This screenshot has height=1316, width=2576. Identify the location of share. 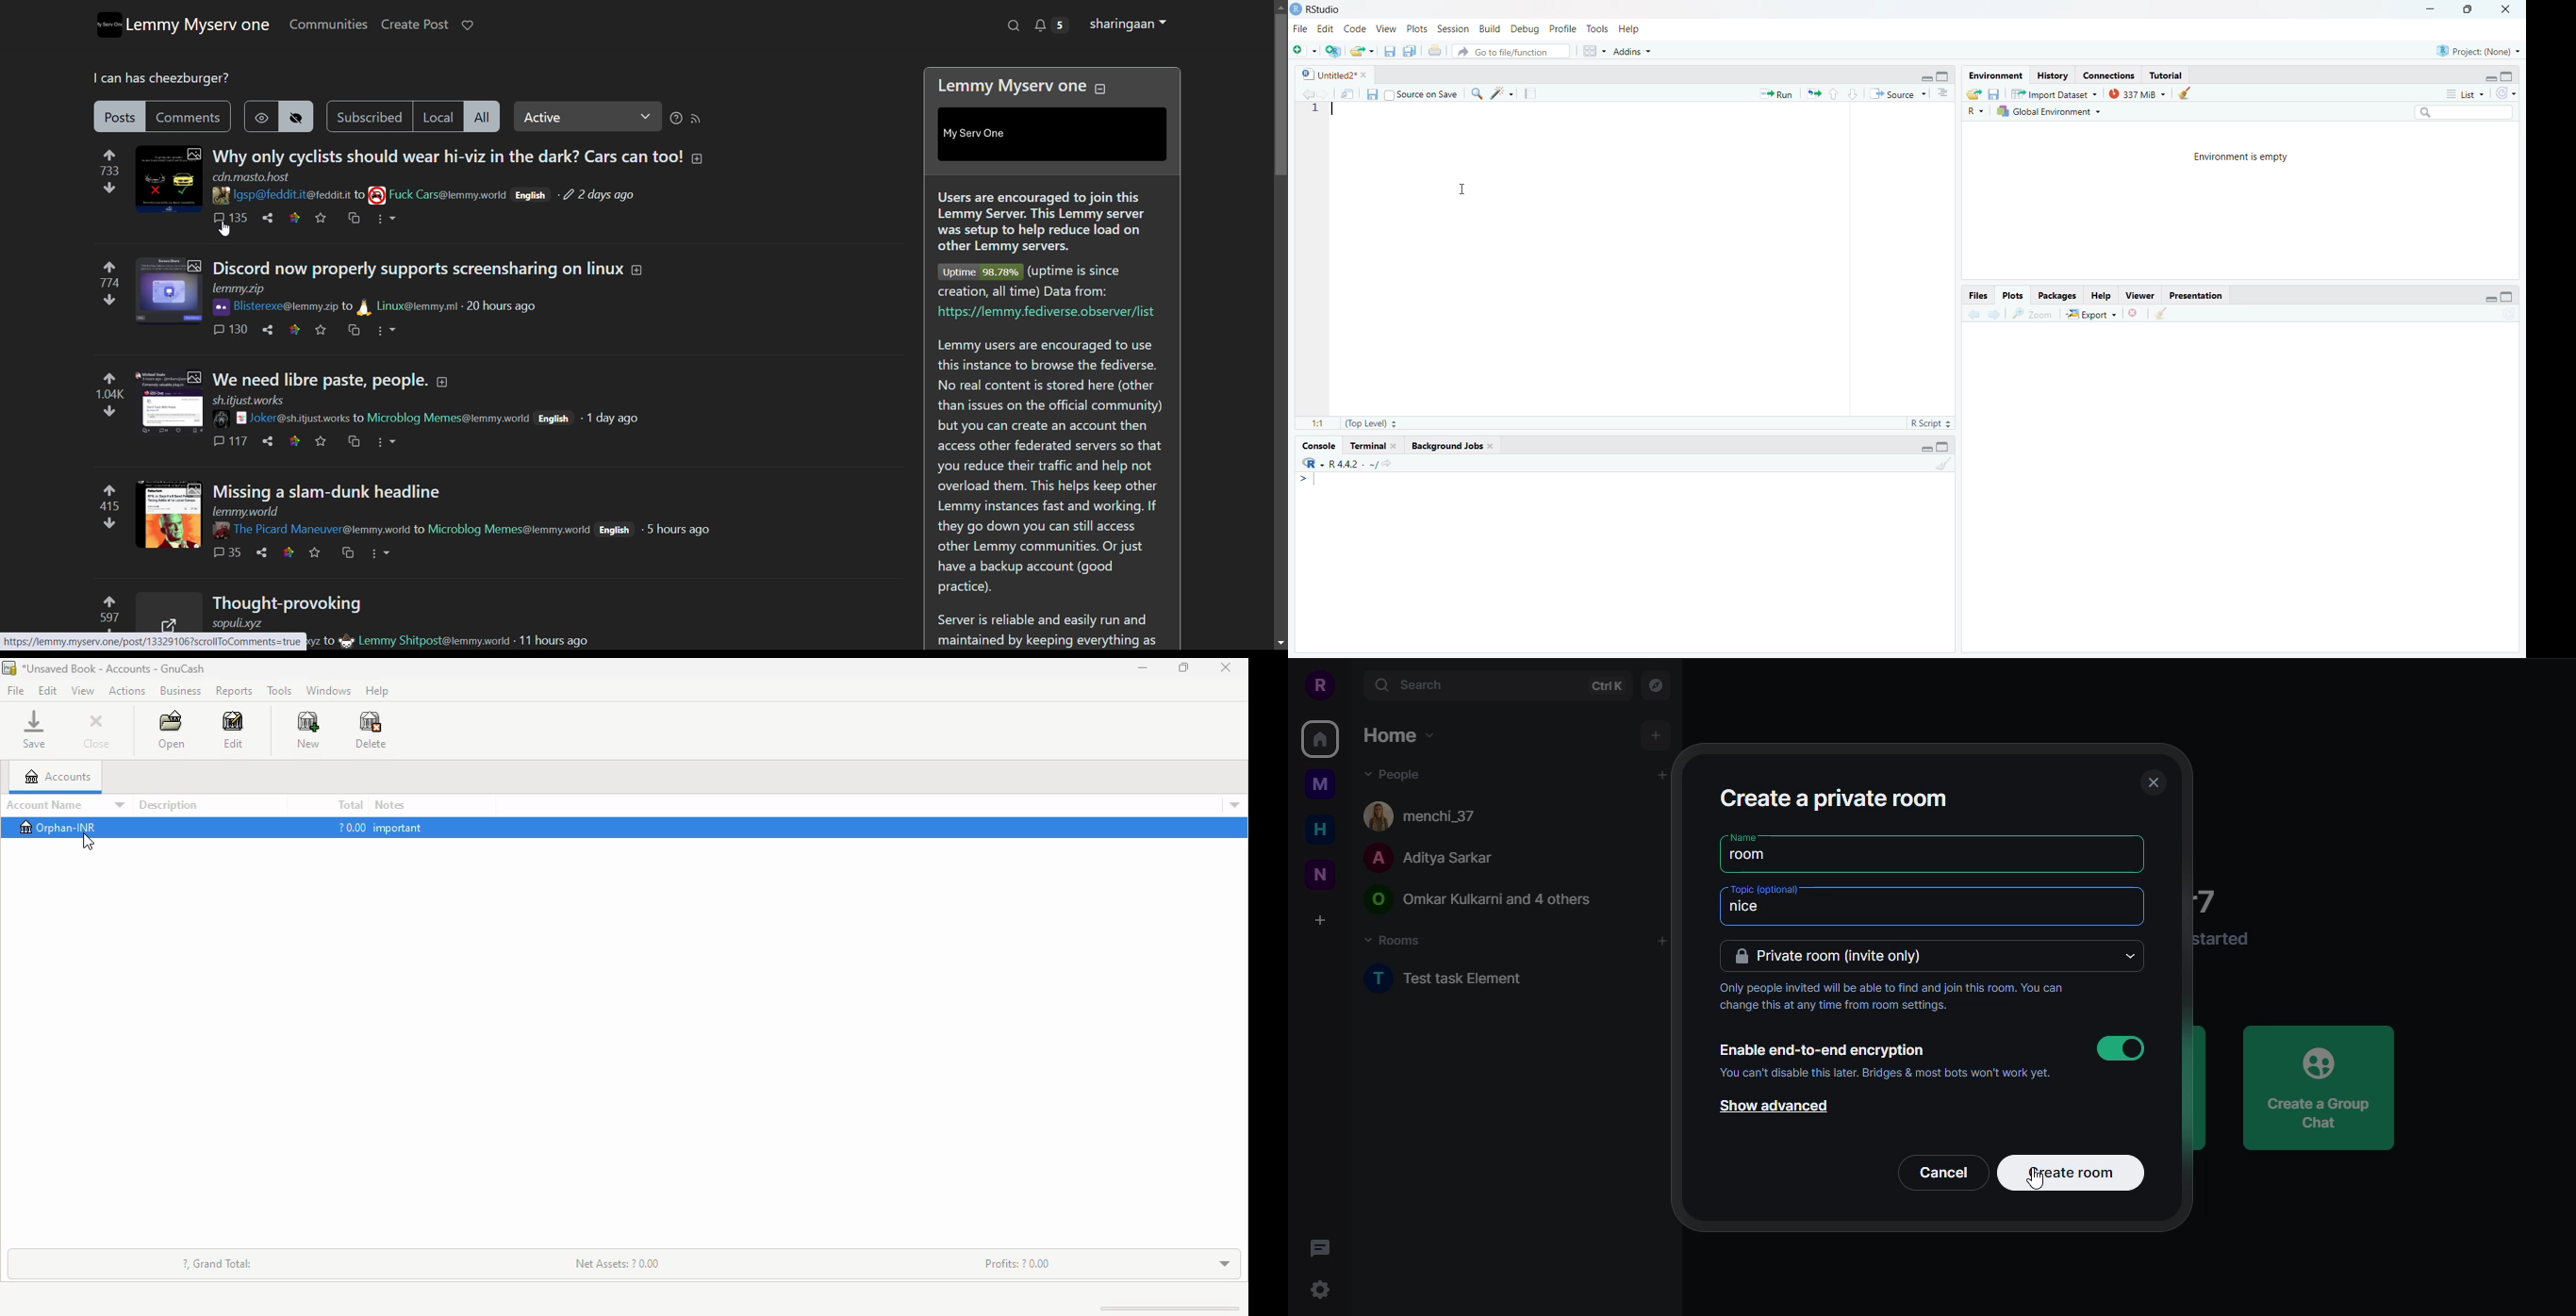
(268, 330).